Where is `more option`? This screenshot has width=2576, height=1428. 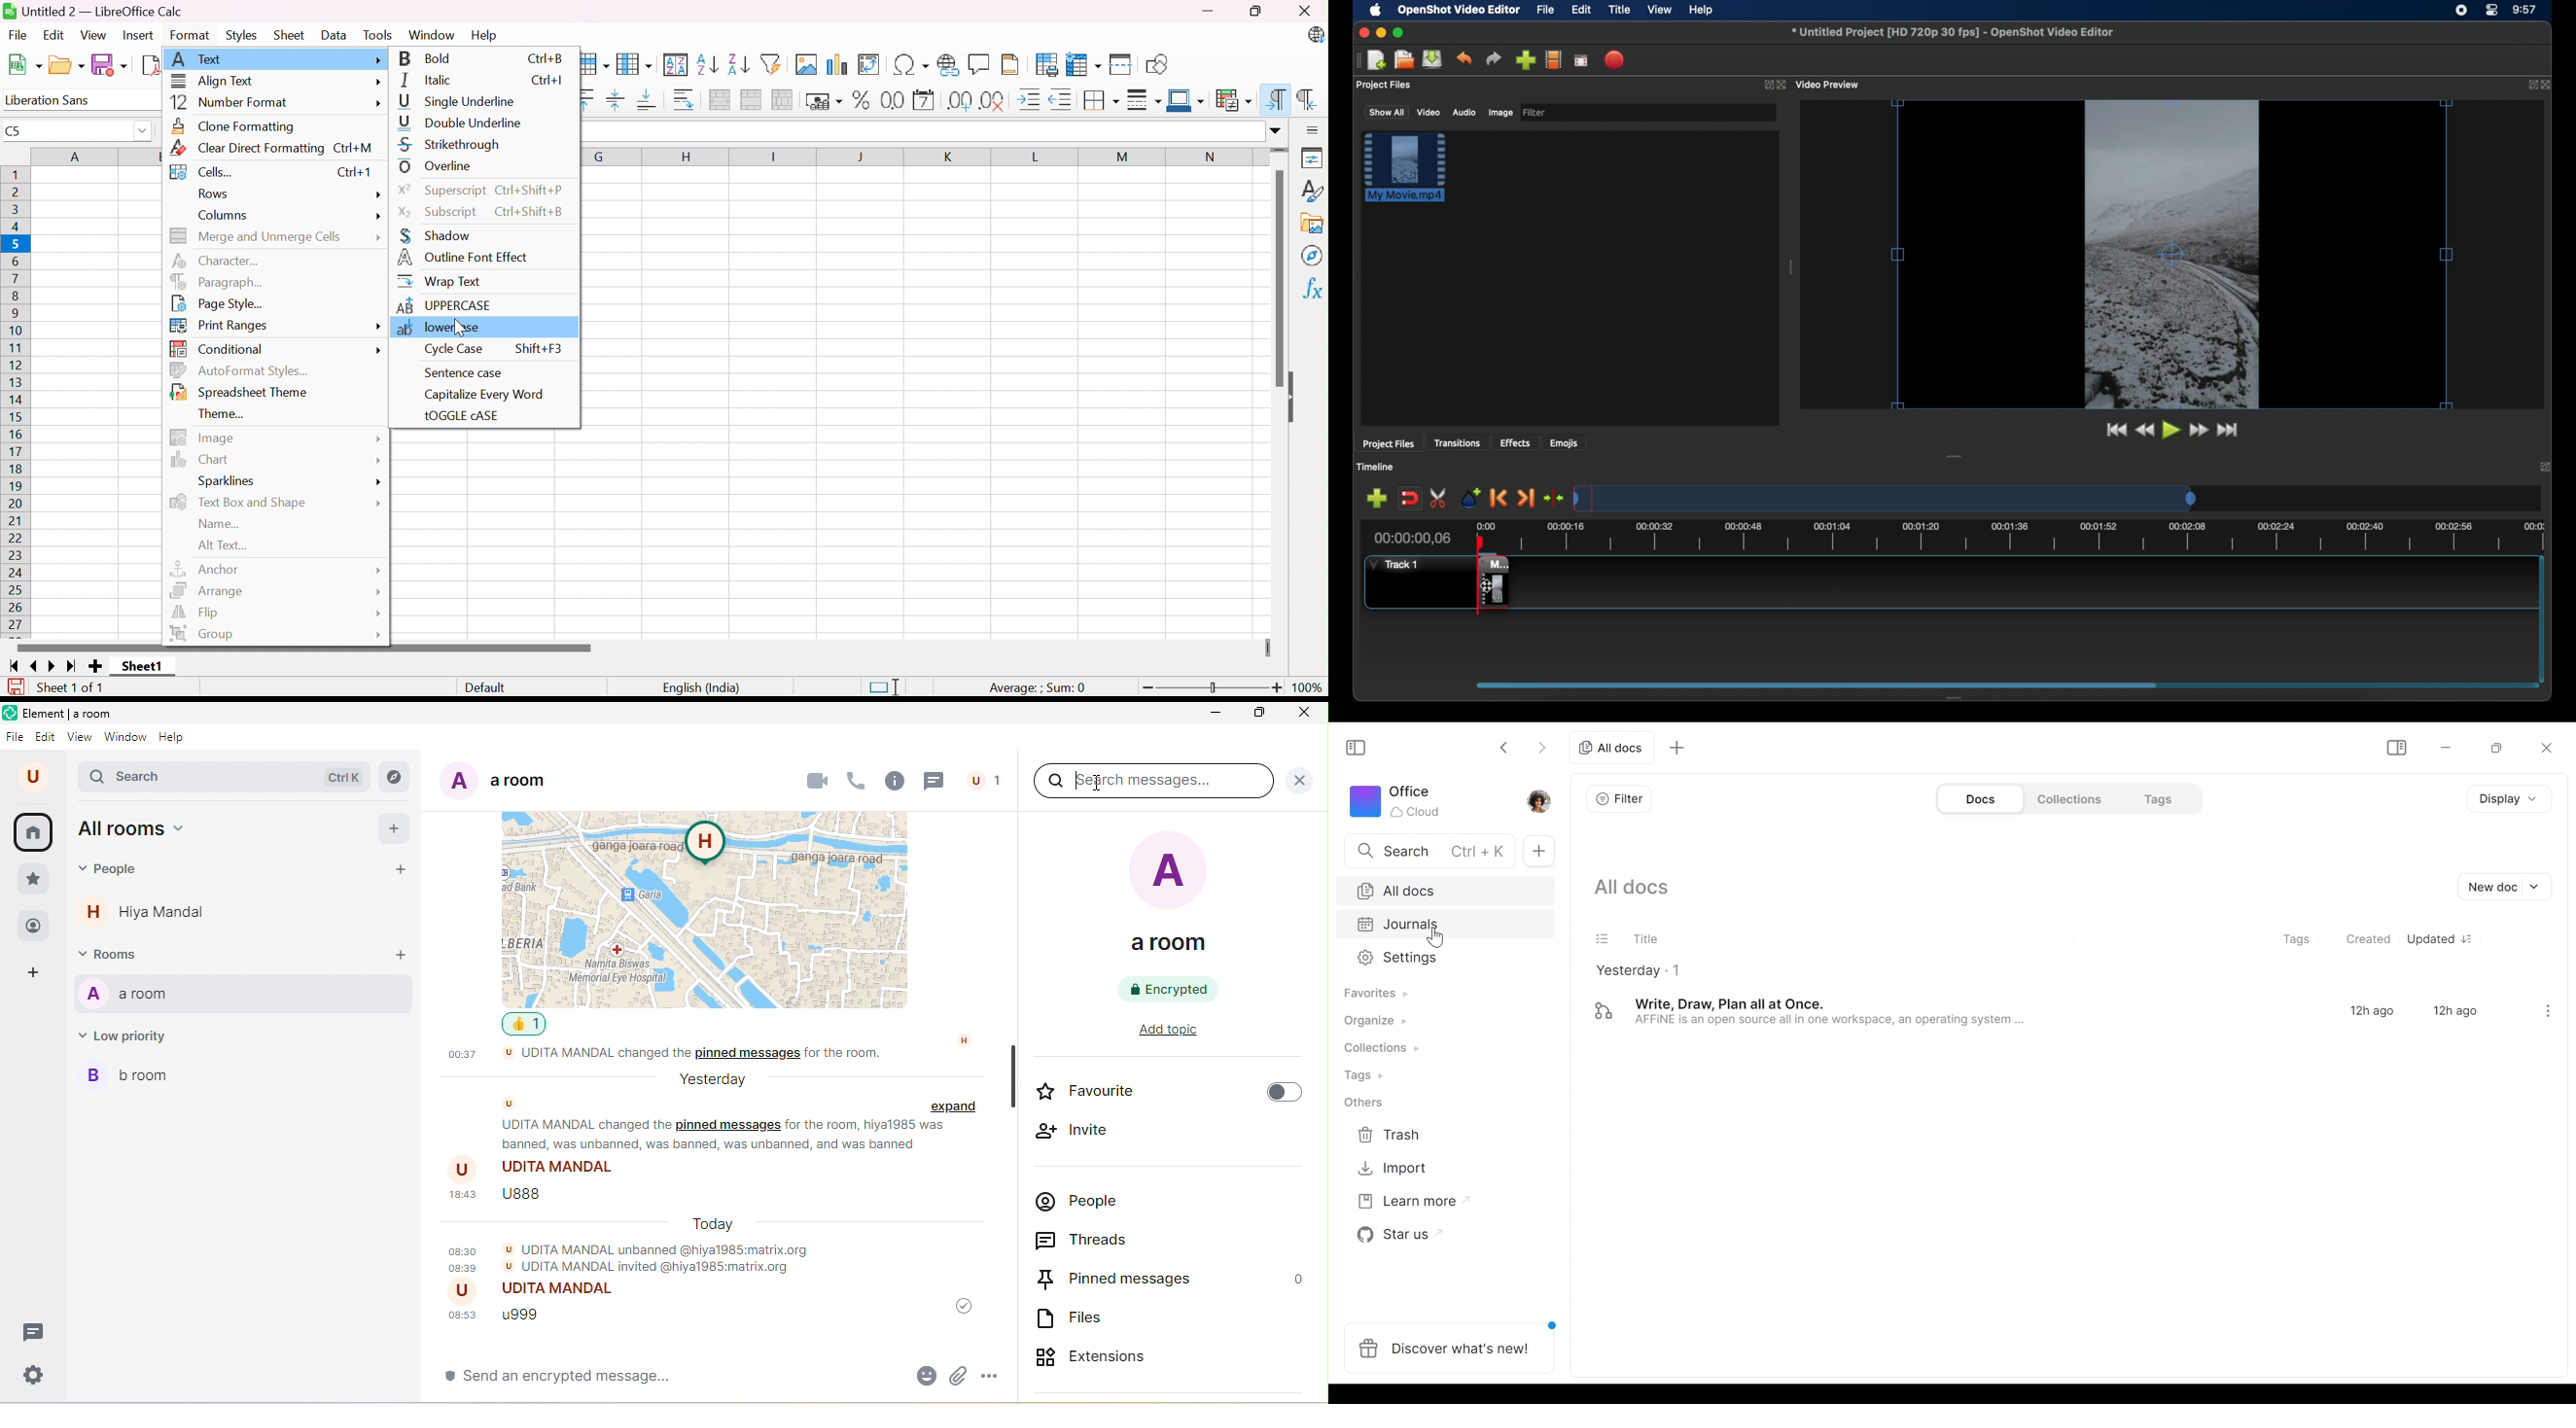
more option is located at coordinates (998, 1372).